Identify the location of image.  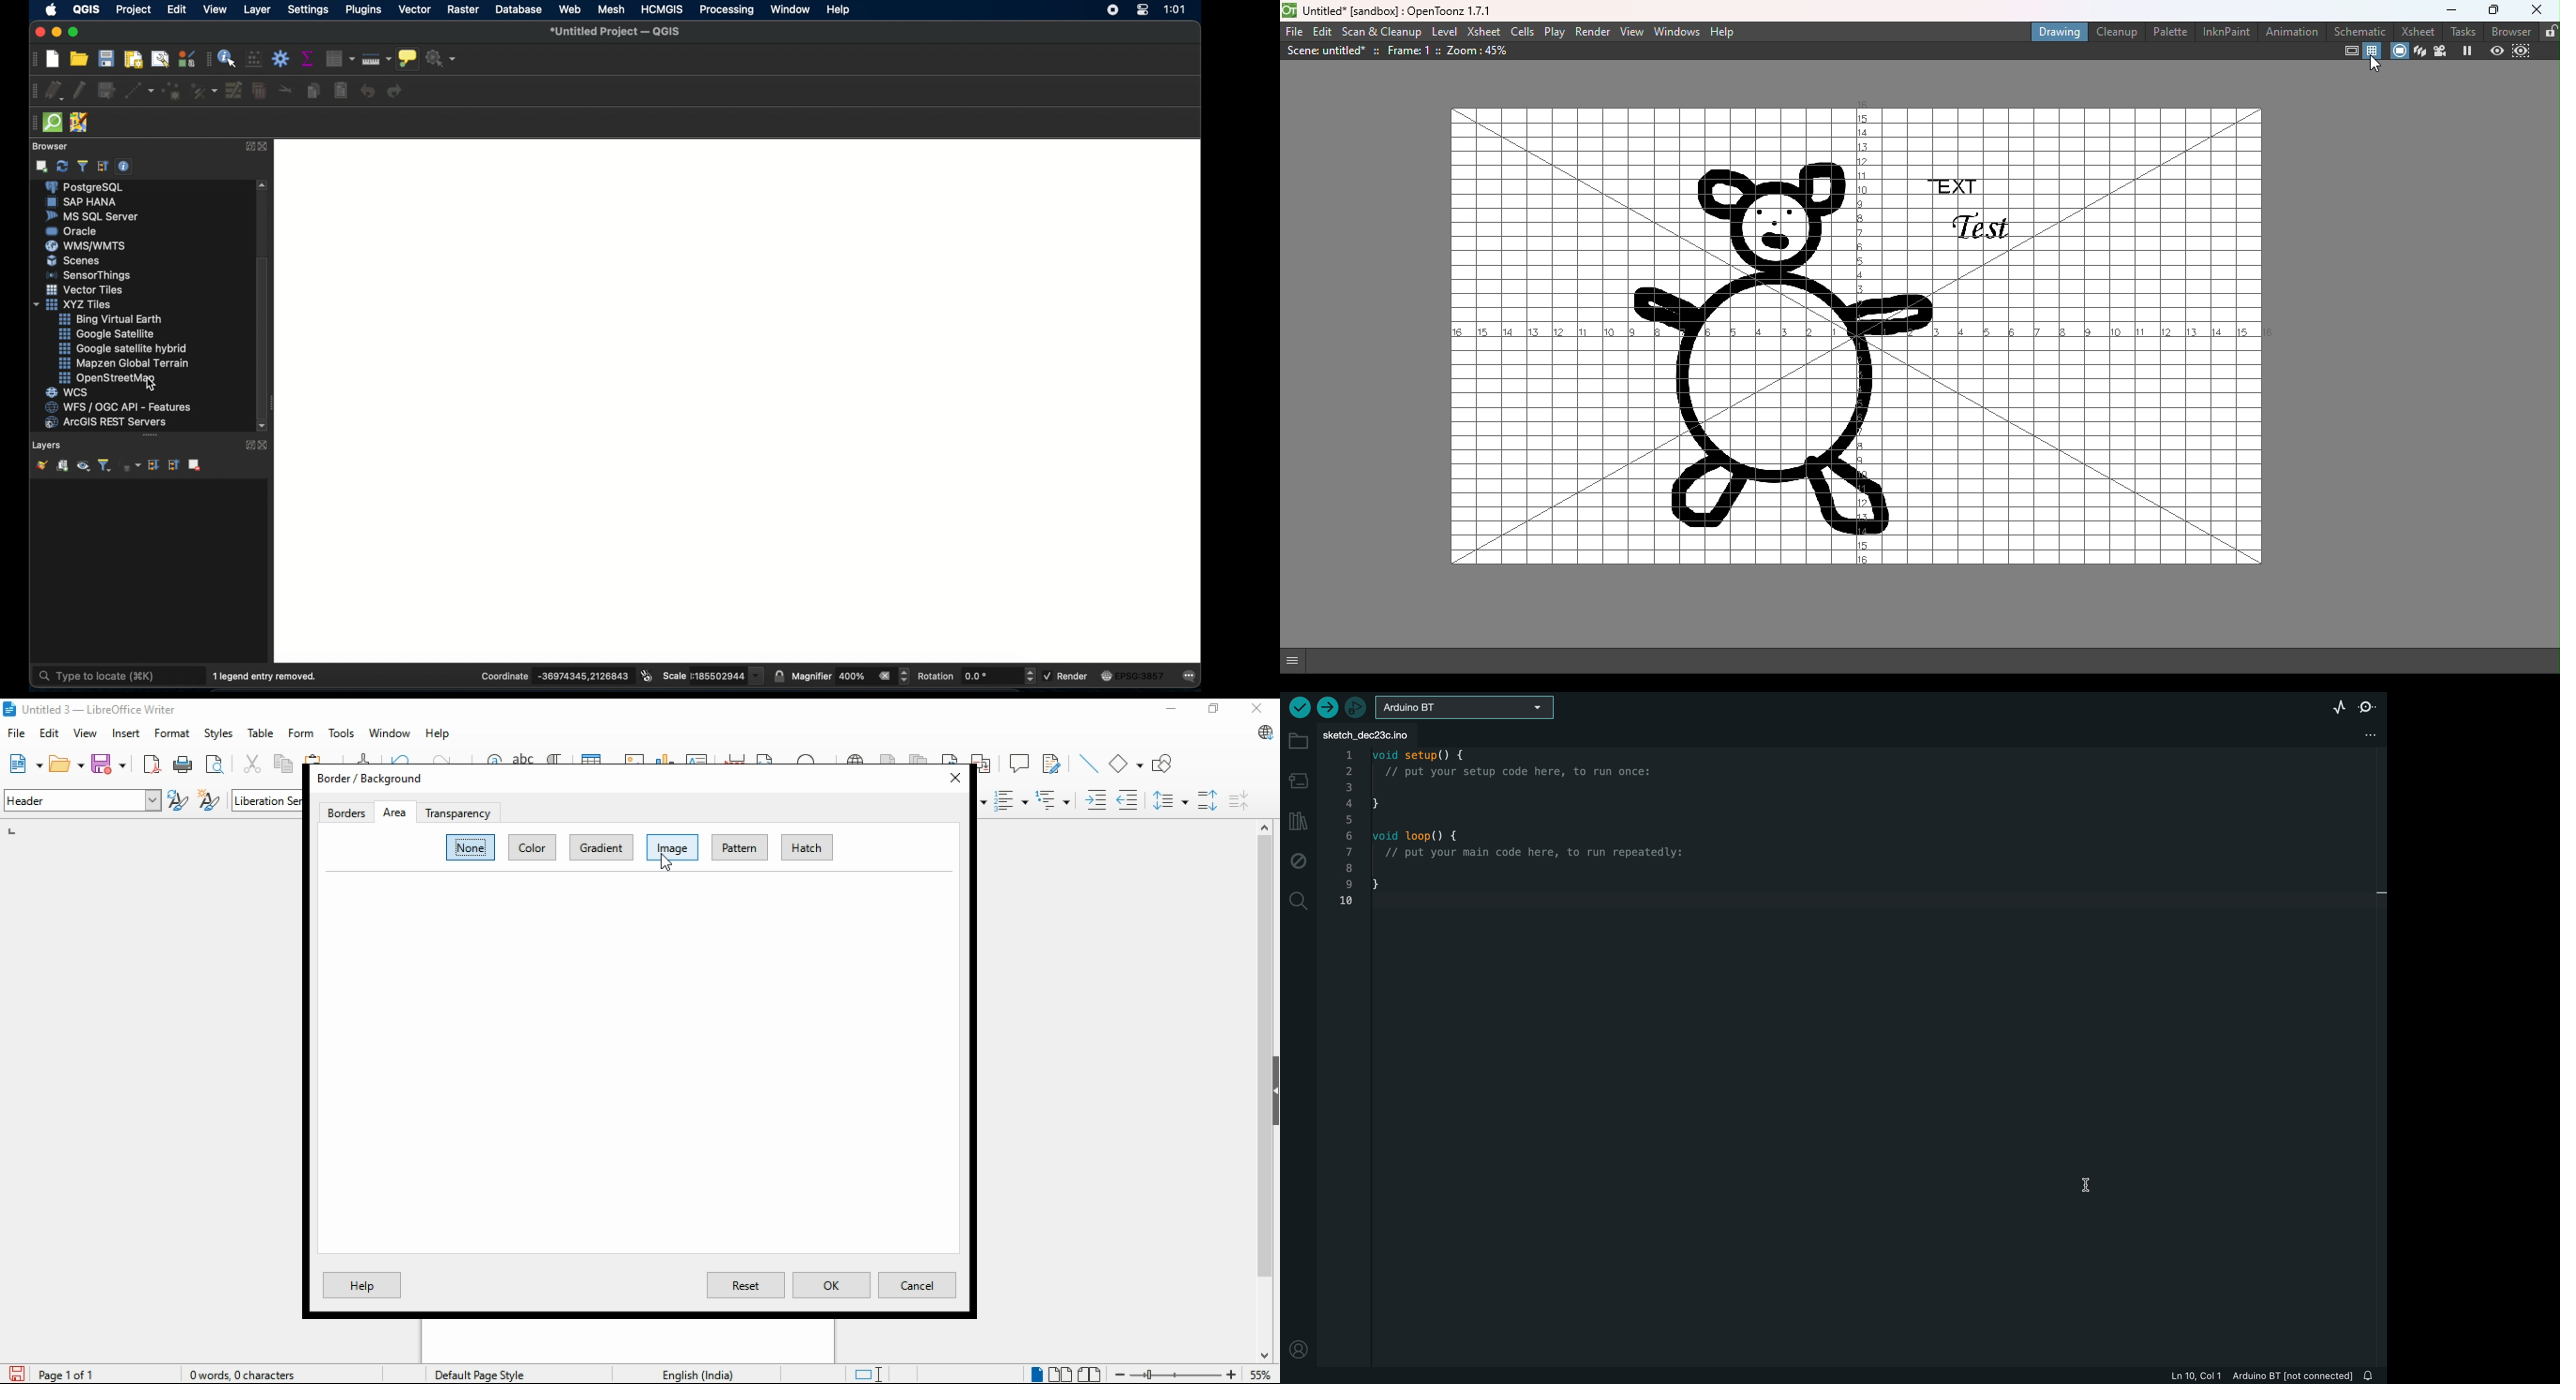
(674, 848).